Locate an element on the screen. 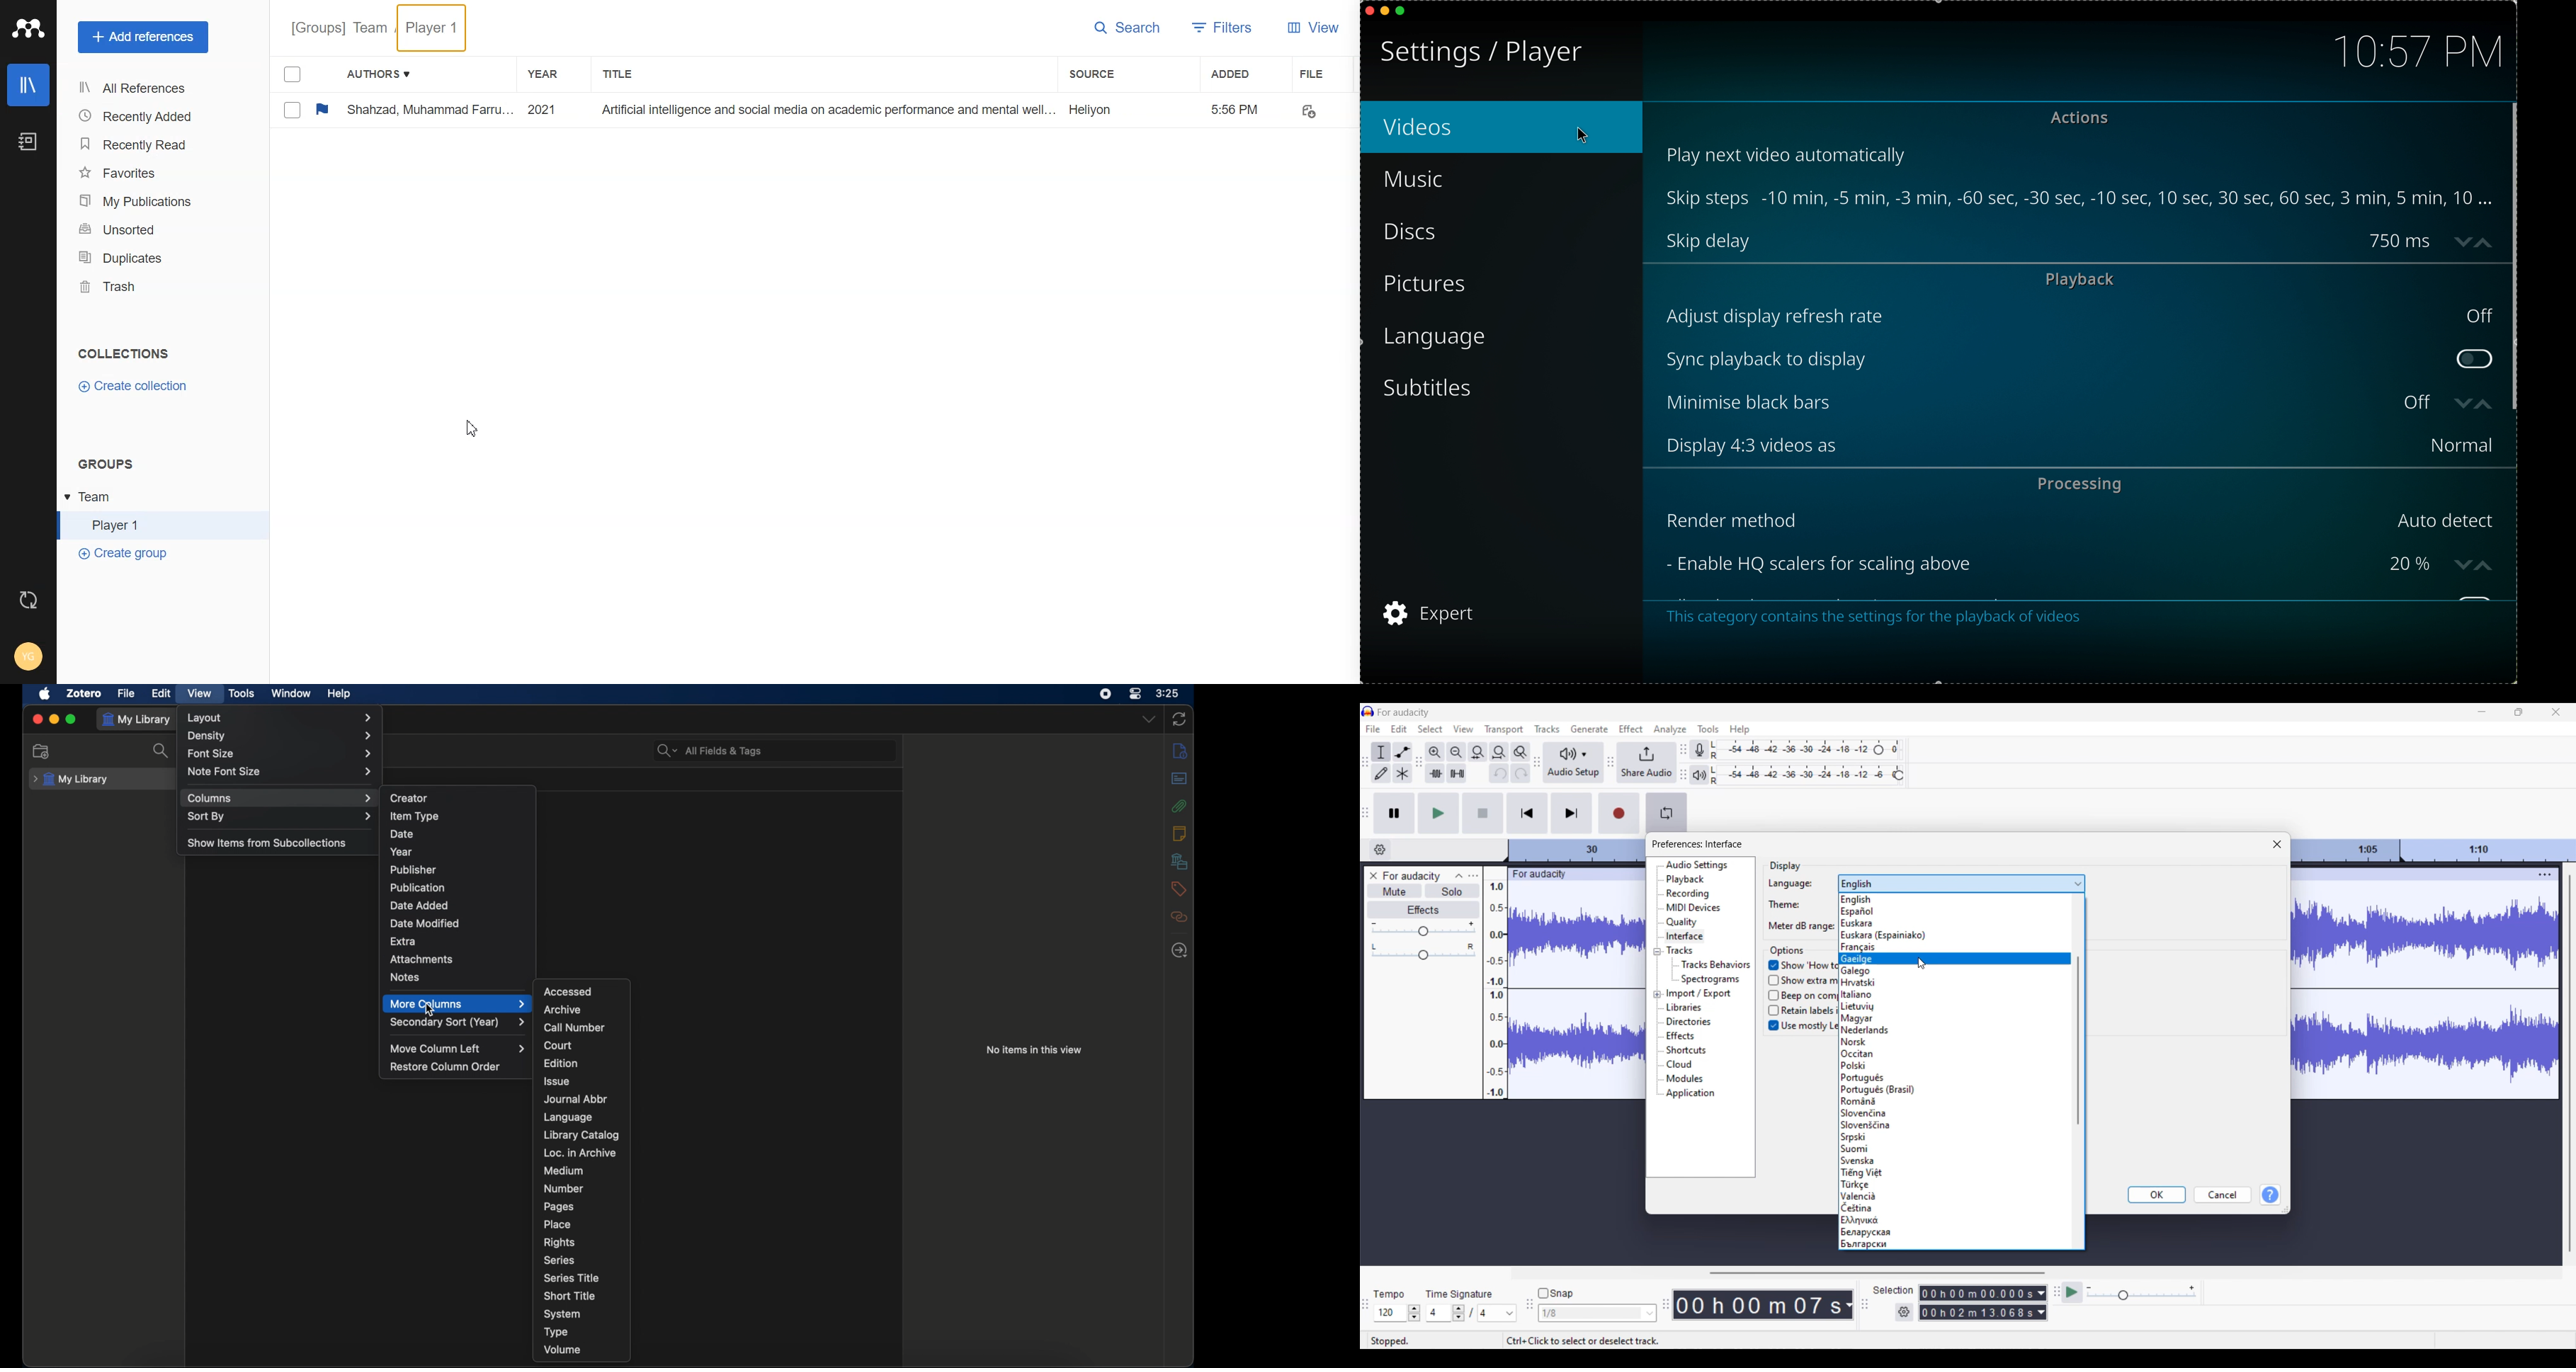  for audacity is located at coordinates (1404, 712).